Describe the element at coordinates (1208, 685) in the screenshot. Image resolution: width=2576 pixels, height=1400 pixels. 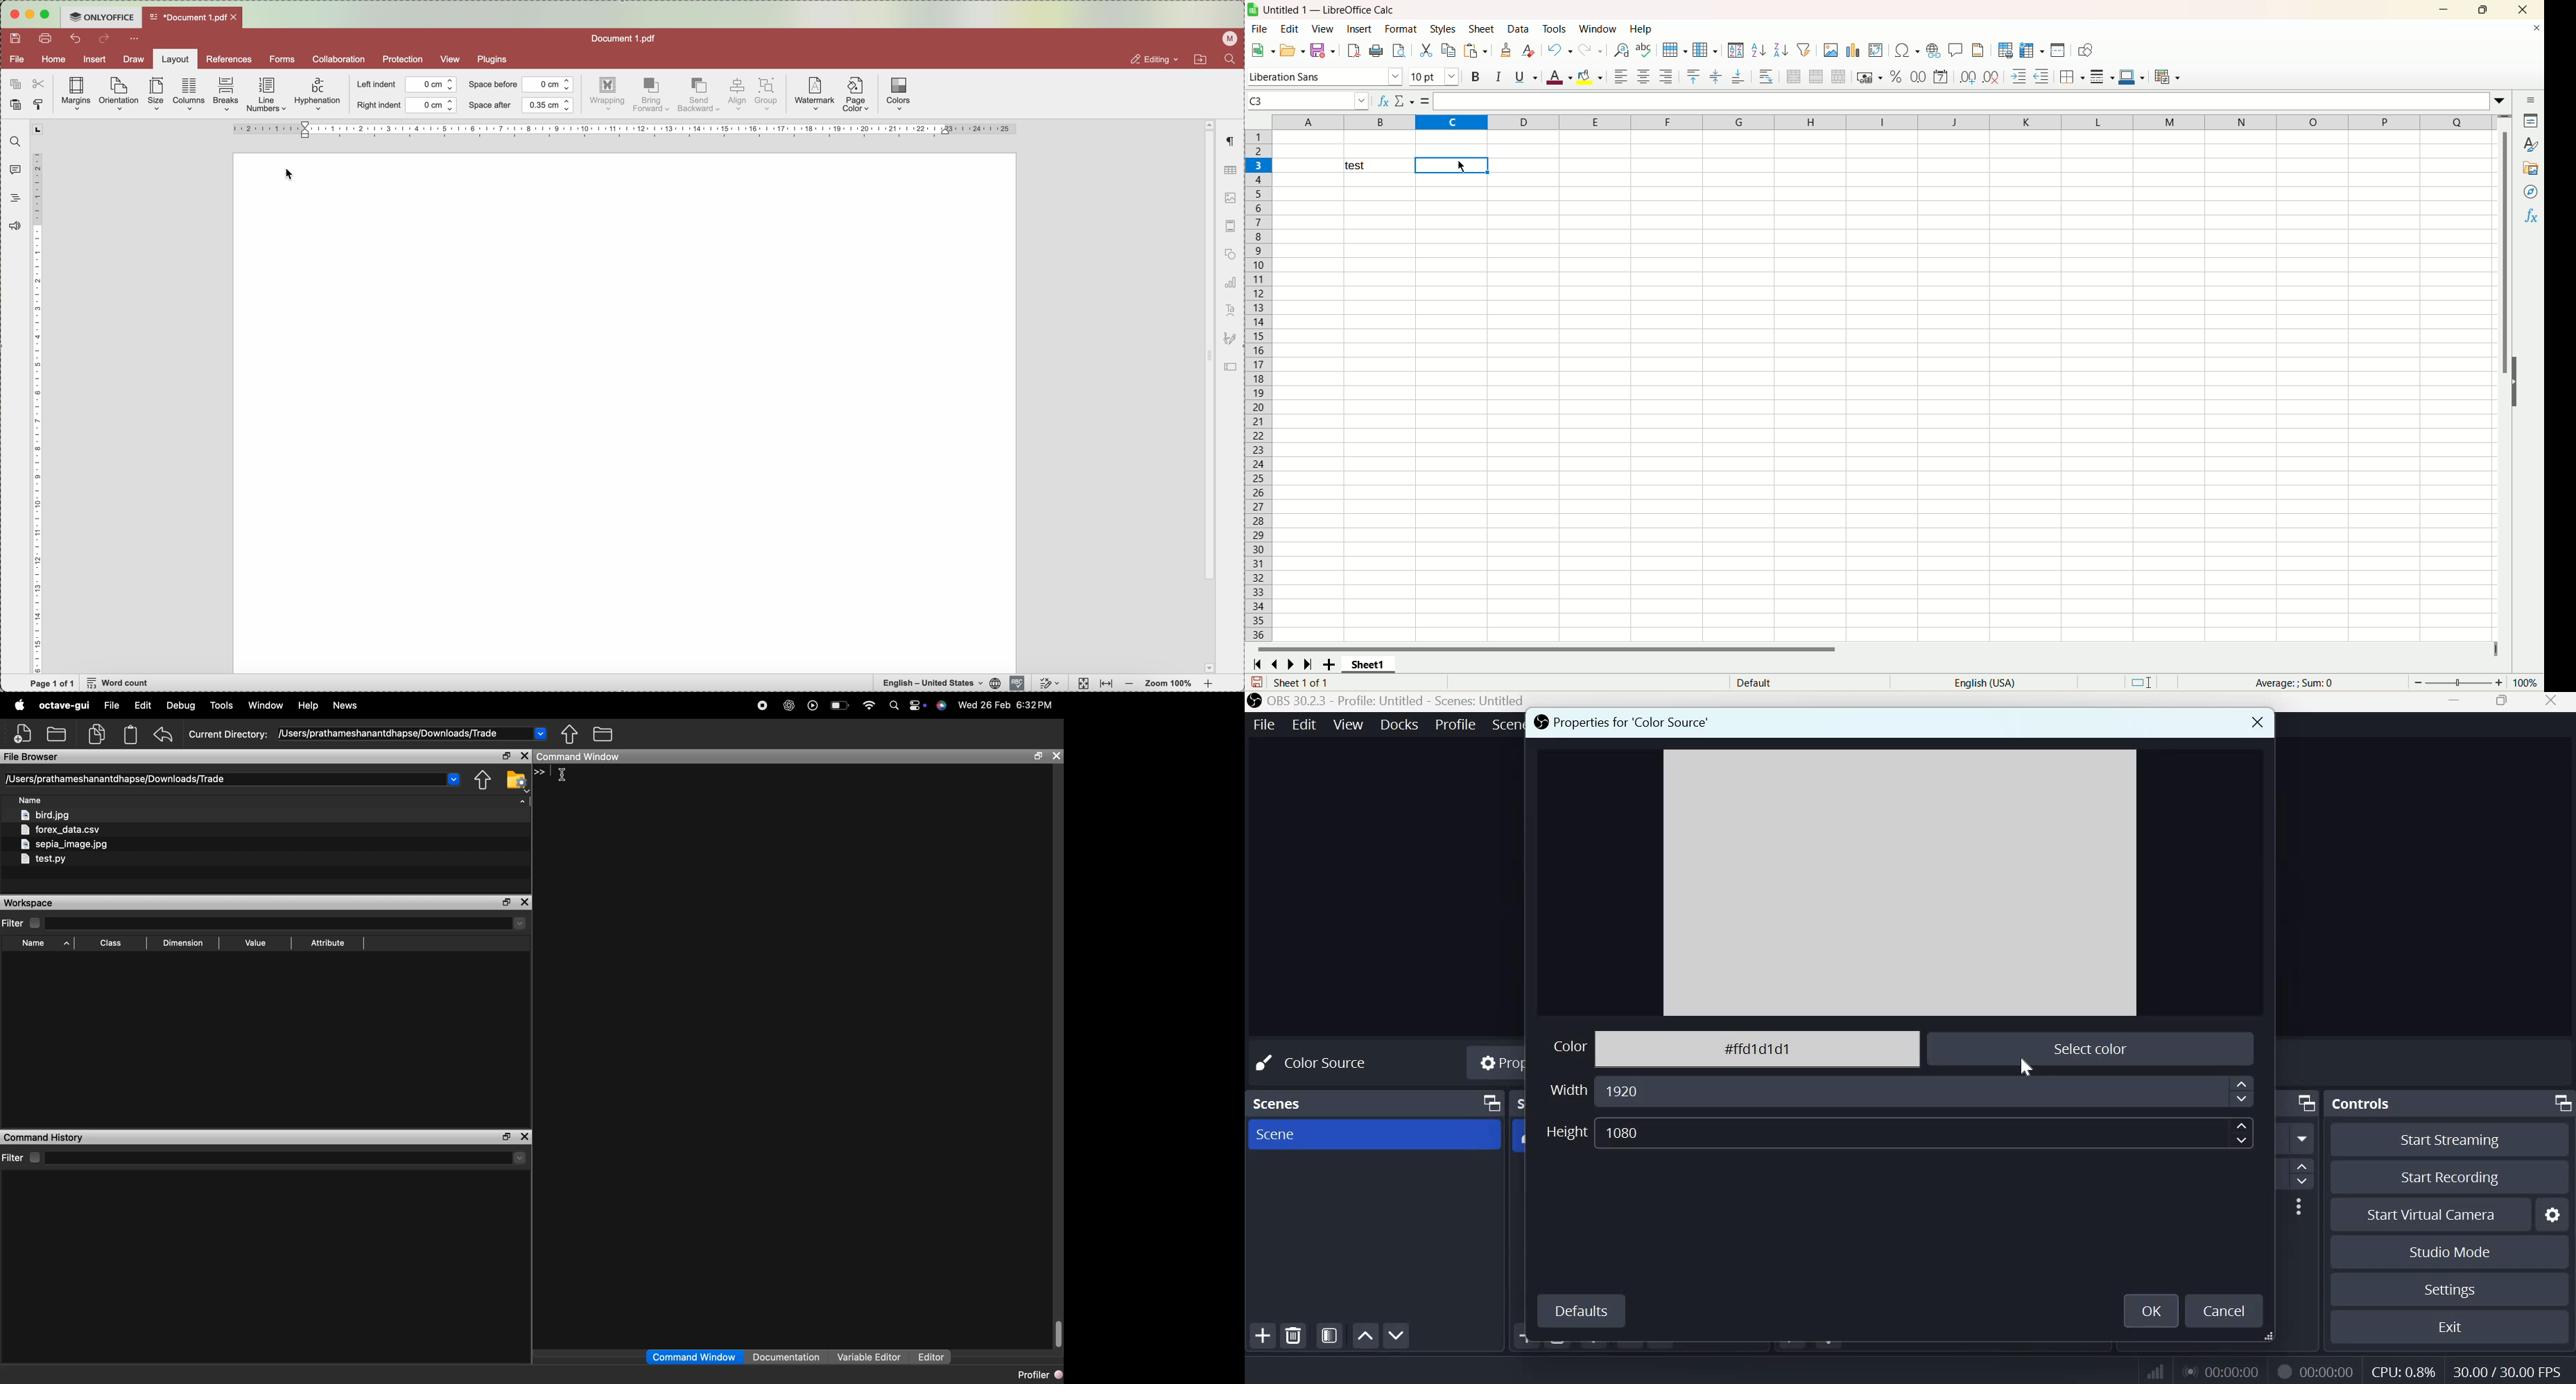
I see `zoom in` at that location.